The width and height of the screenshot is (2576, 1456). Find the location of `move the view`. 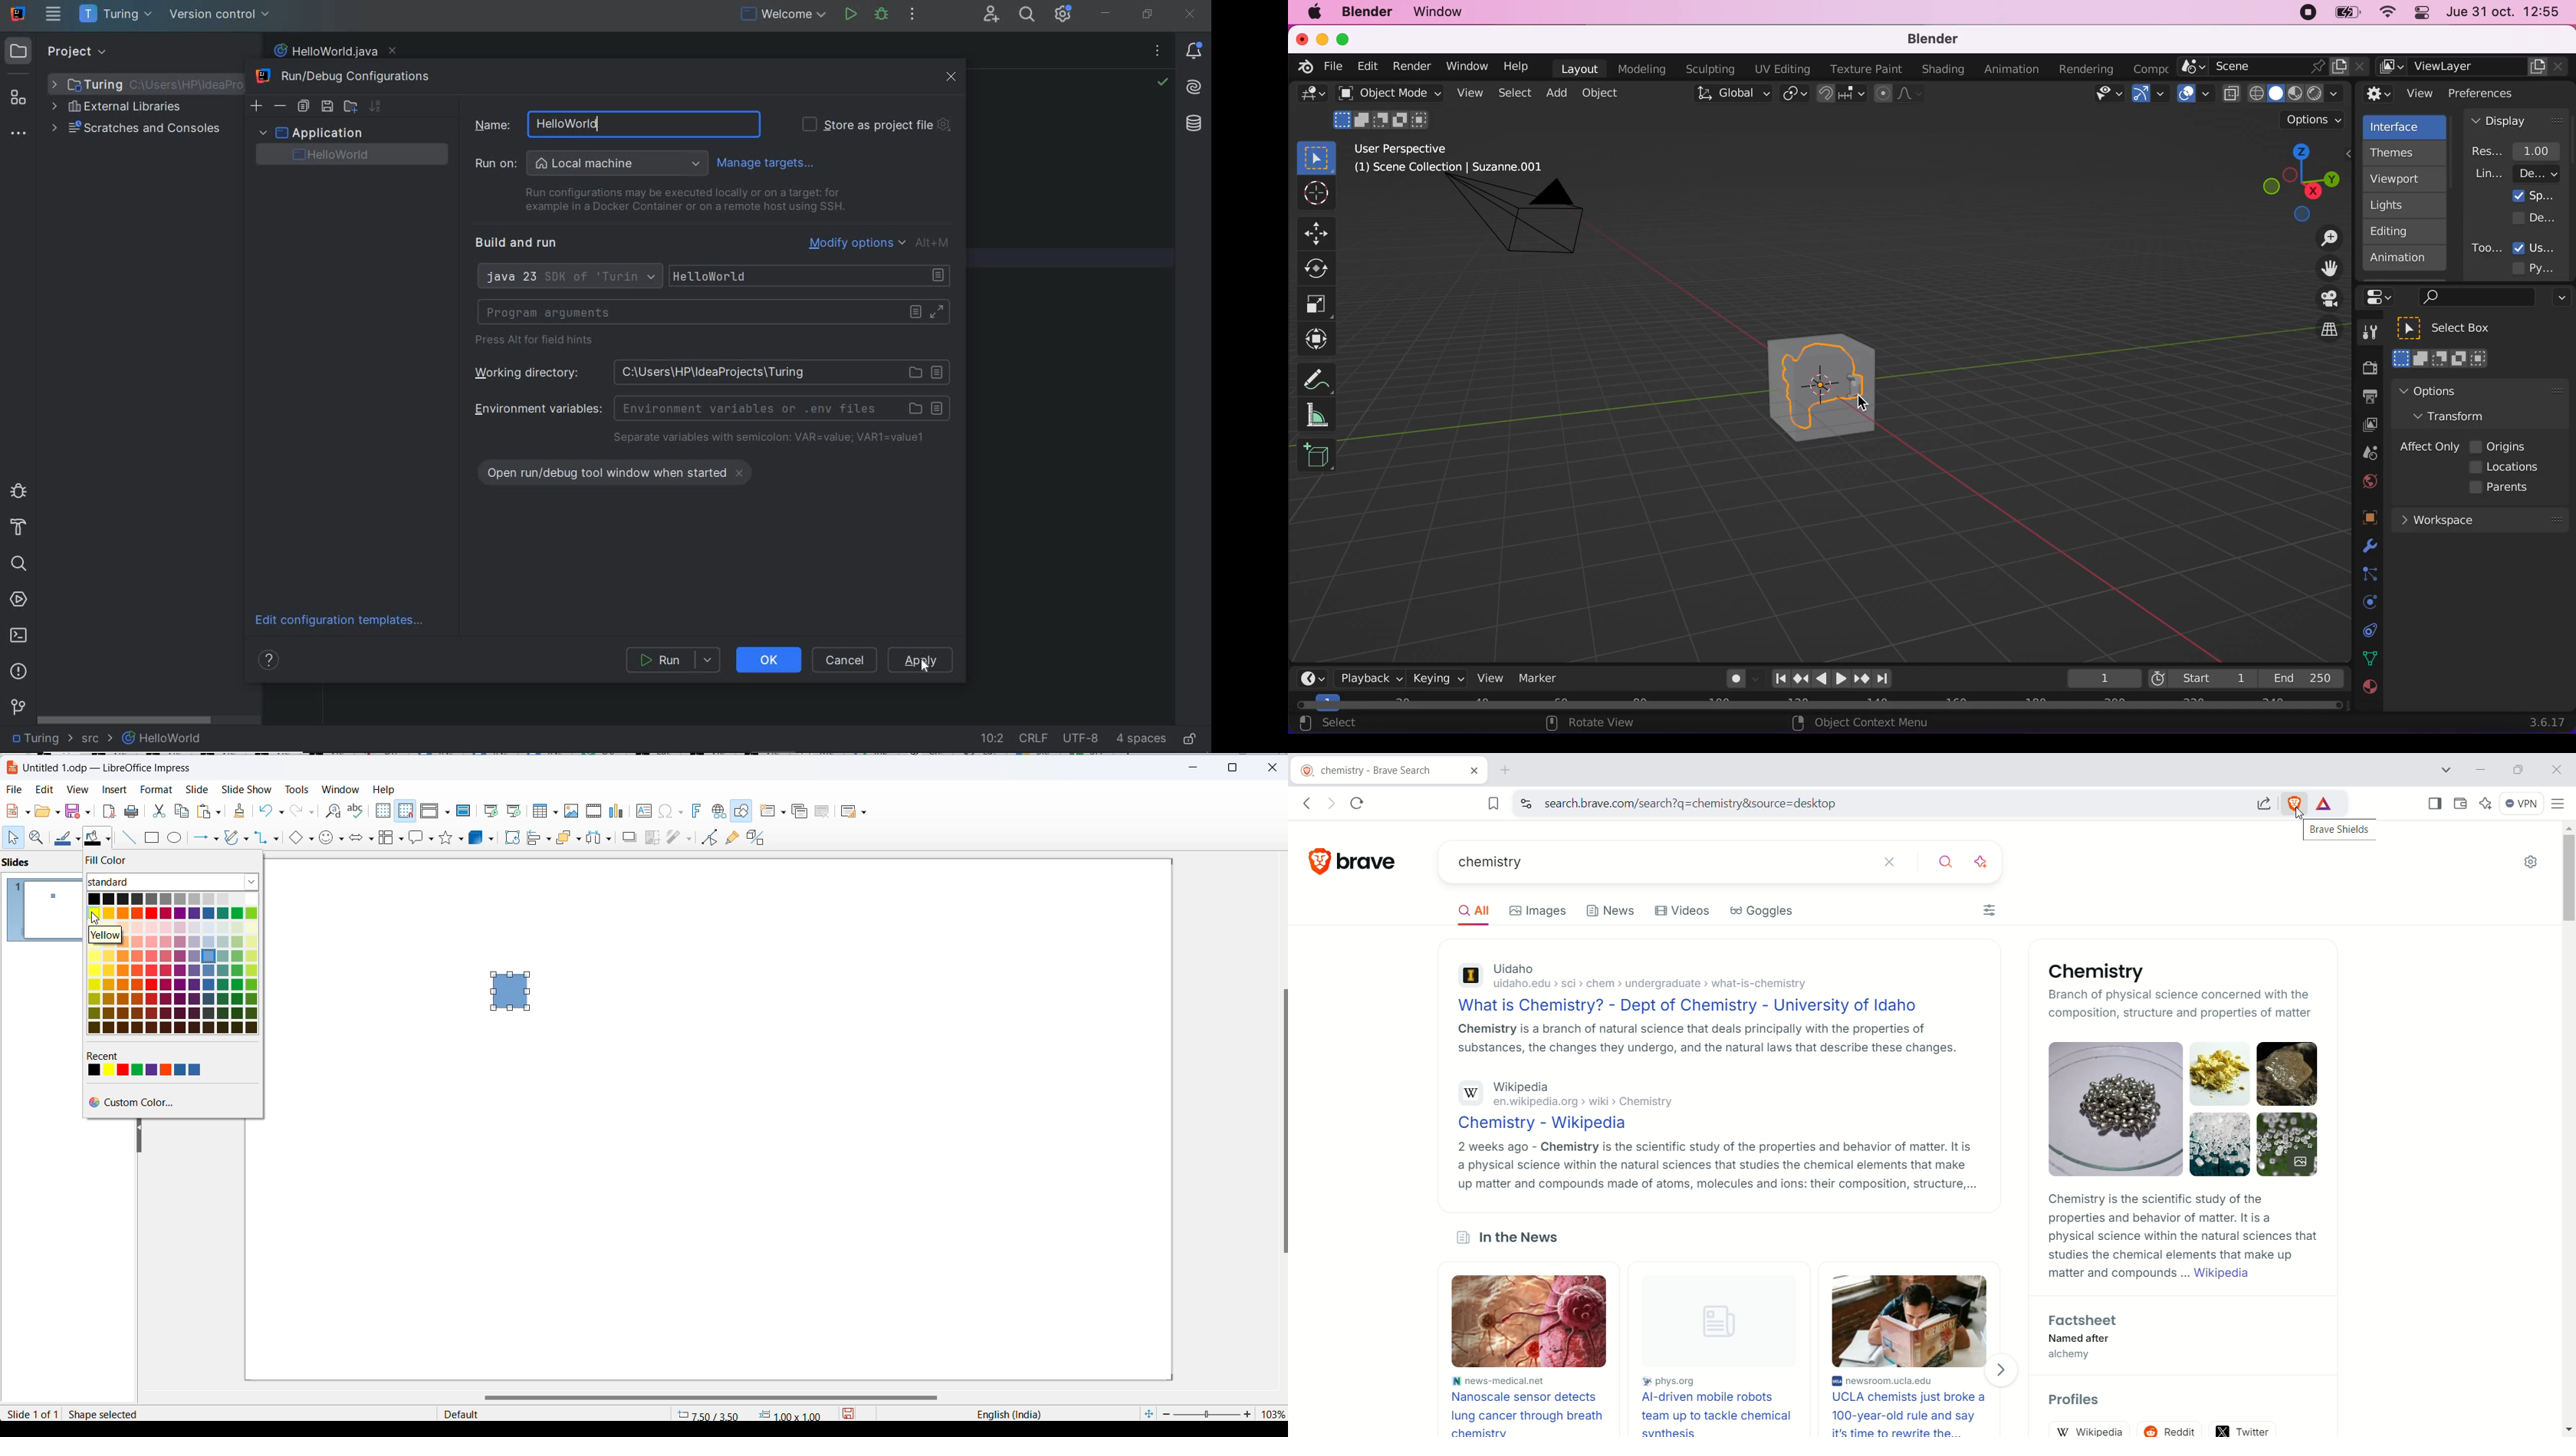

move the view is located at coordinates (2322, 269).